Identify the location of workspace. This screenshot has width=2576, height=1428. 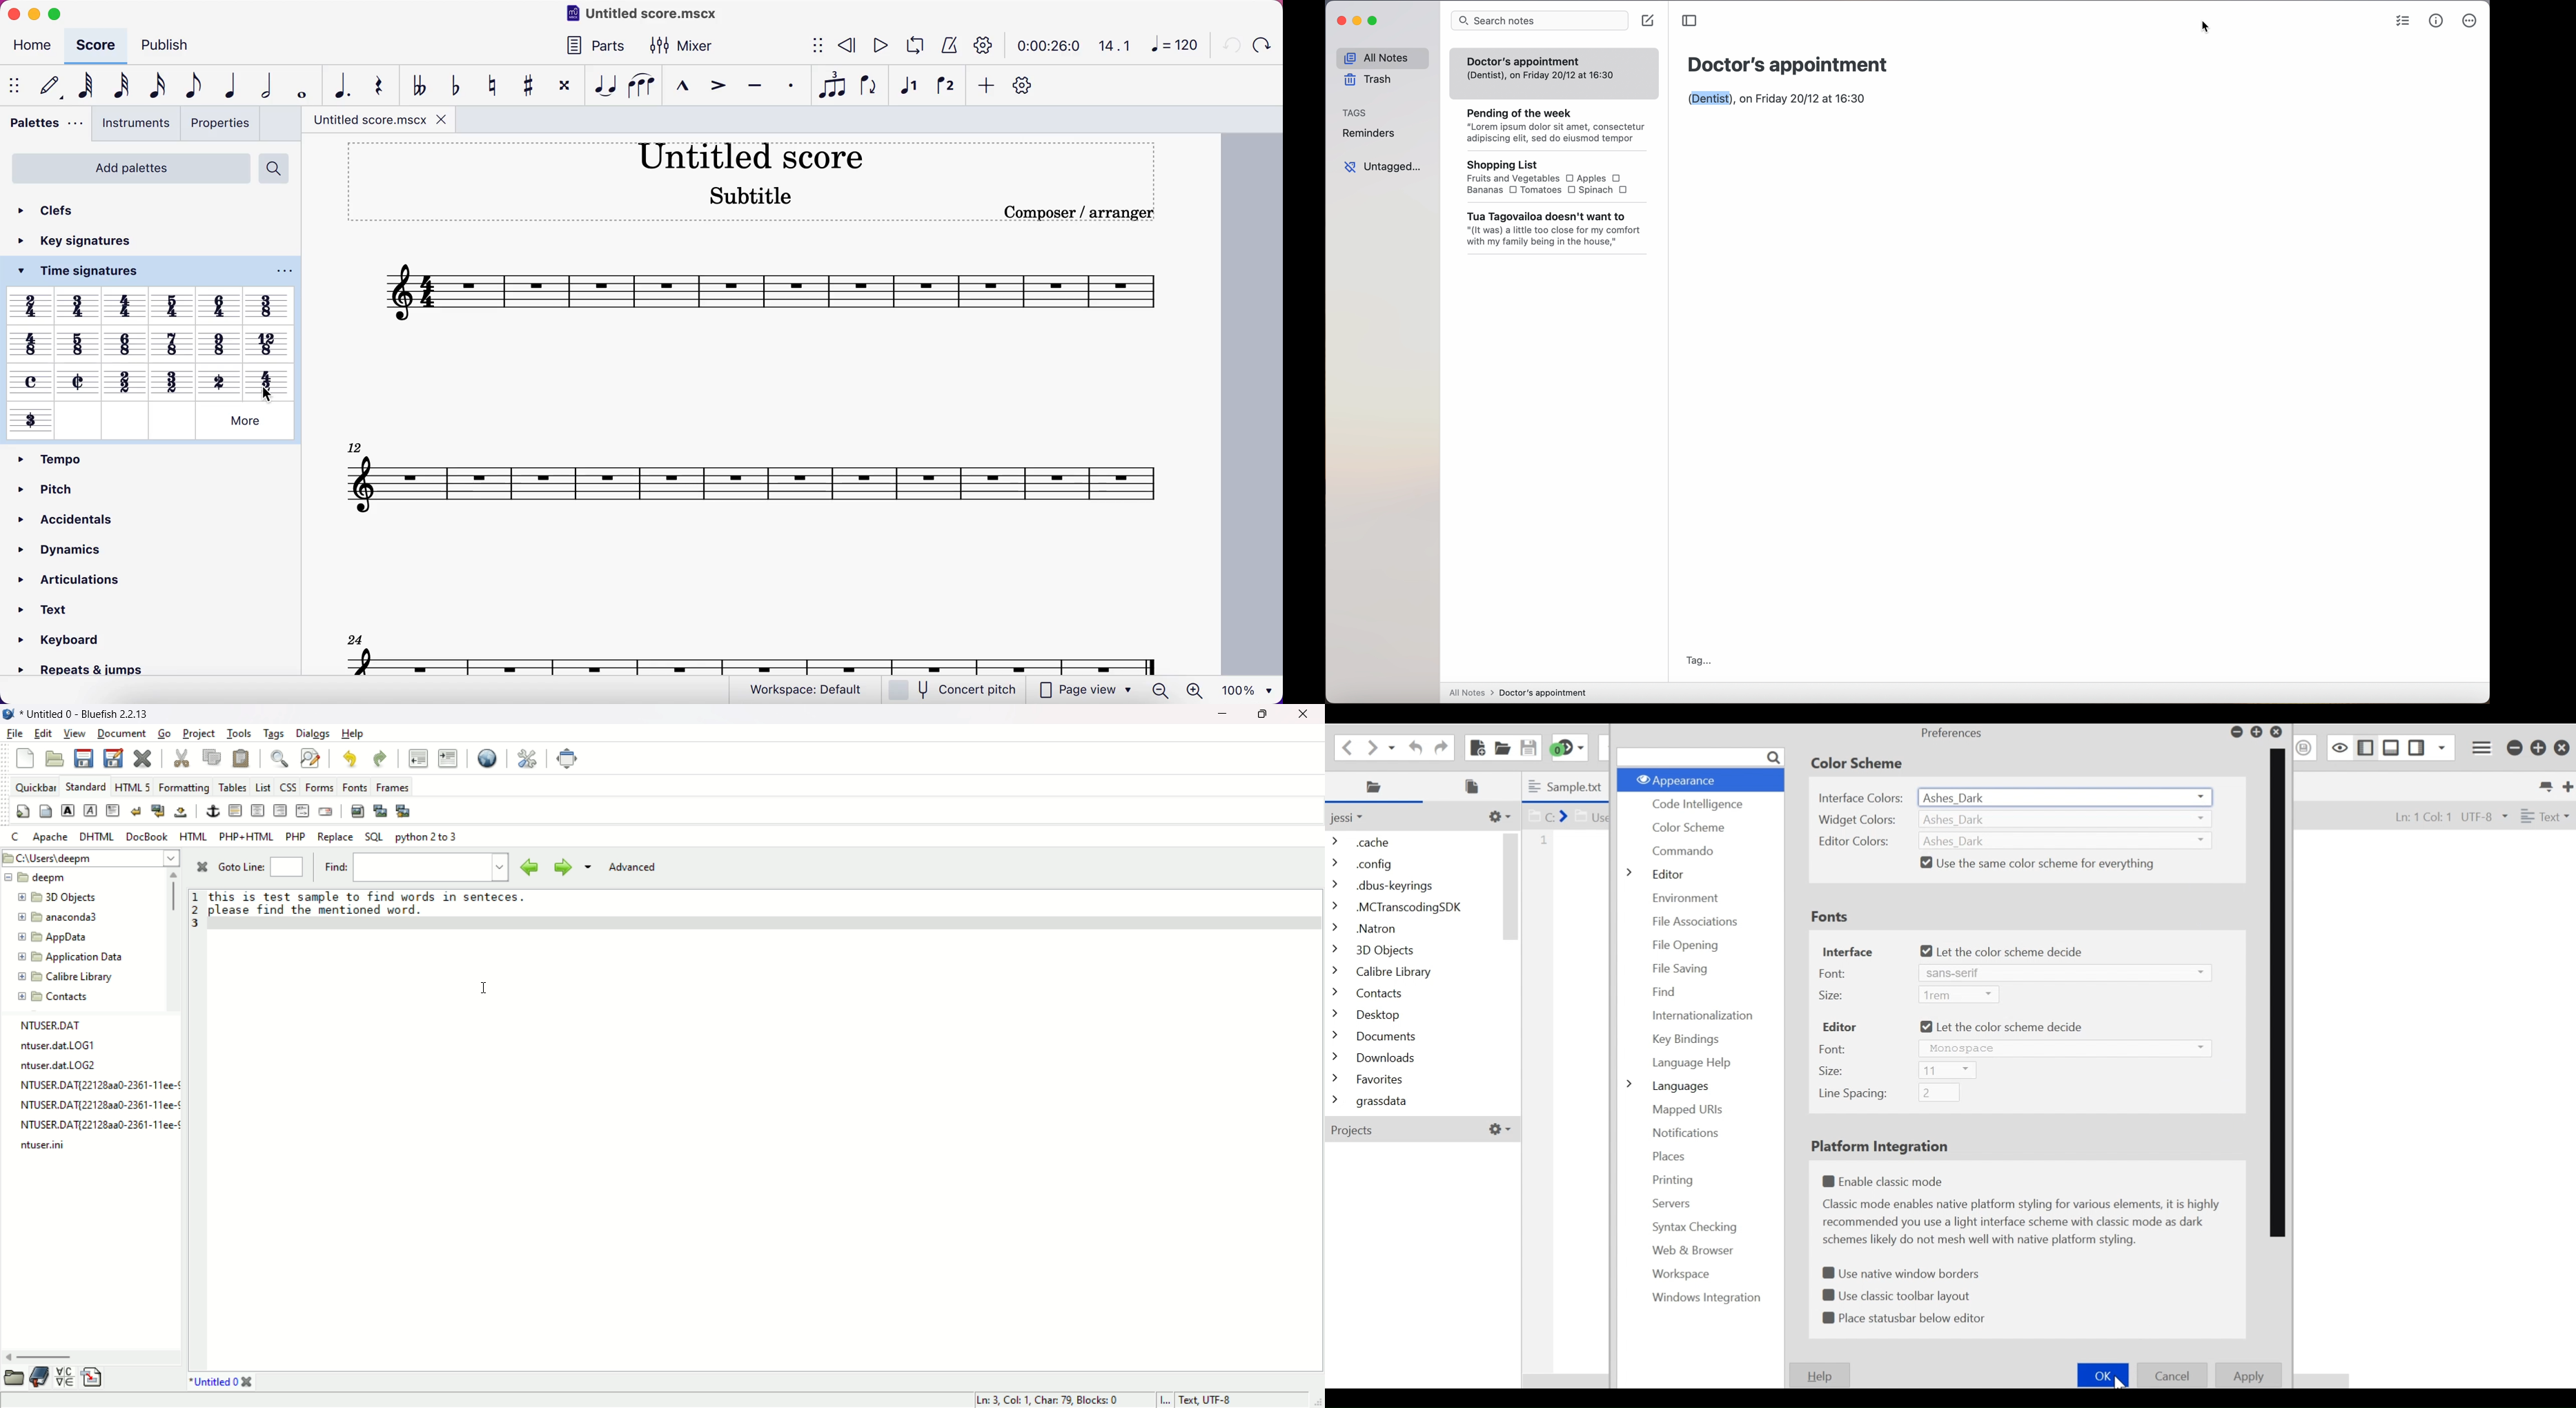
(767, 1143).